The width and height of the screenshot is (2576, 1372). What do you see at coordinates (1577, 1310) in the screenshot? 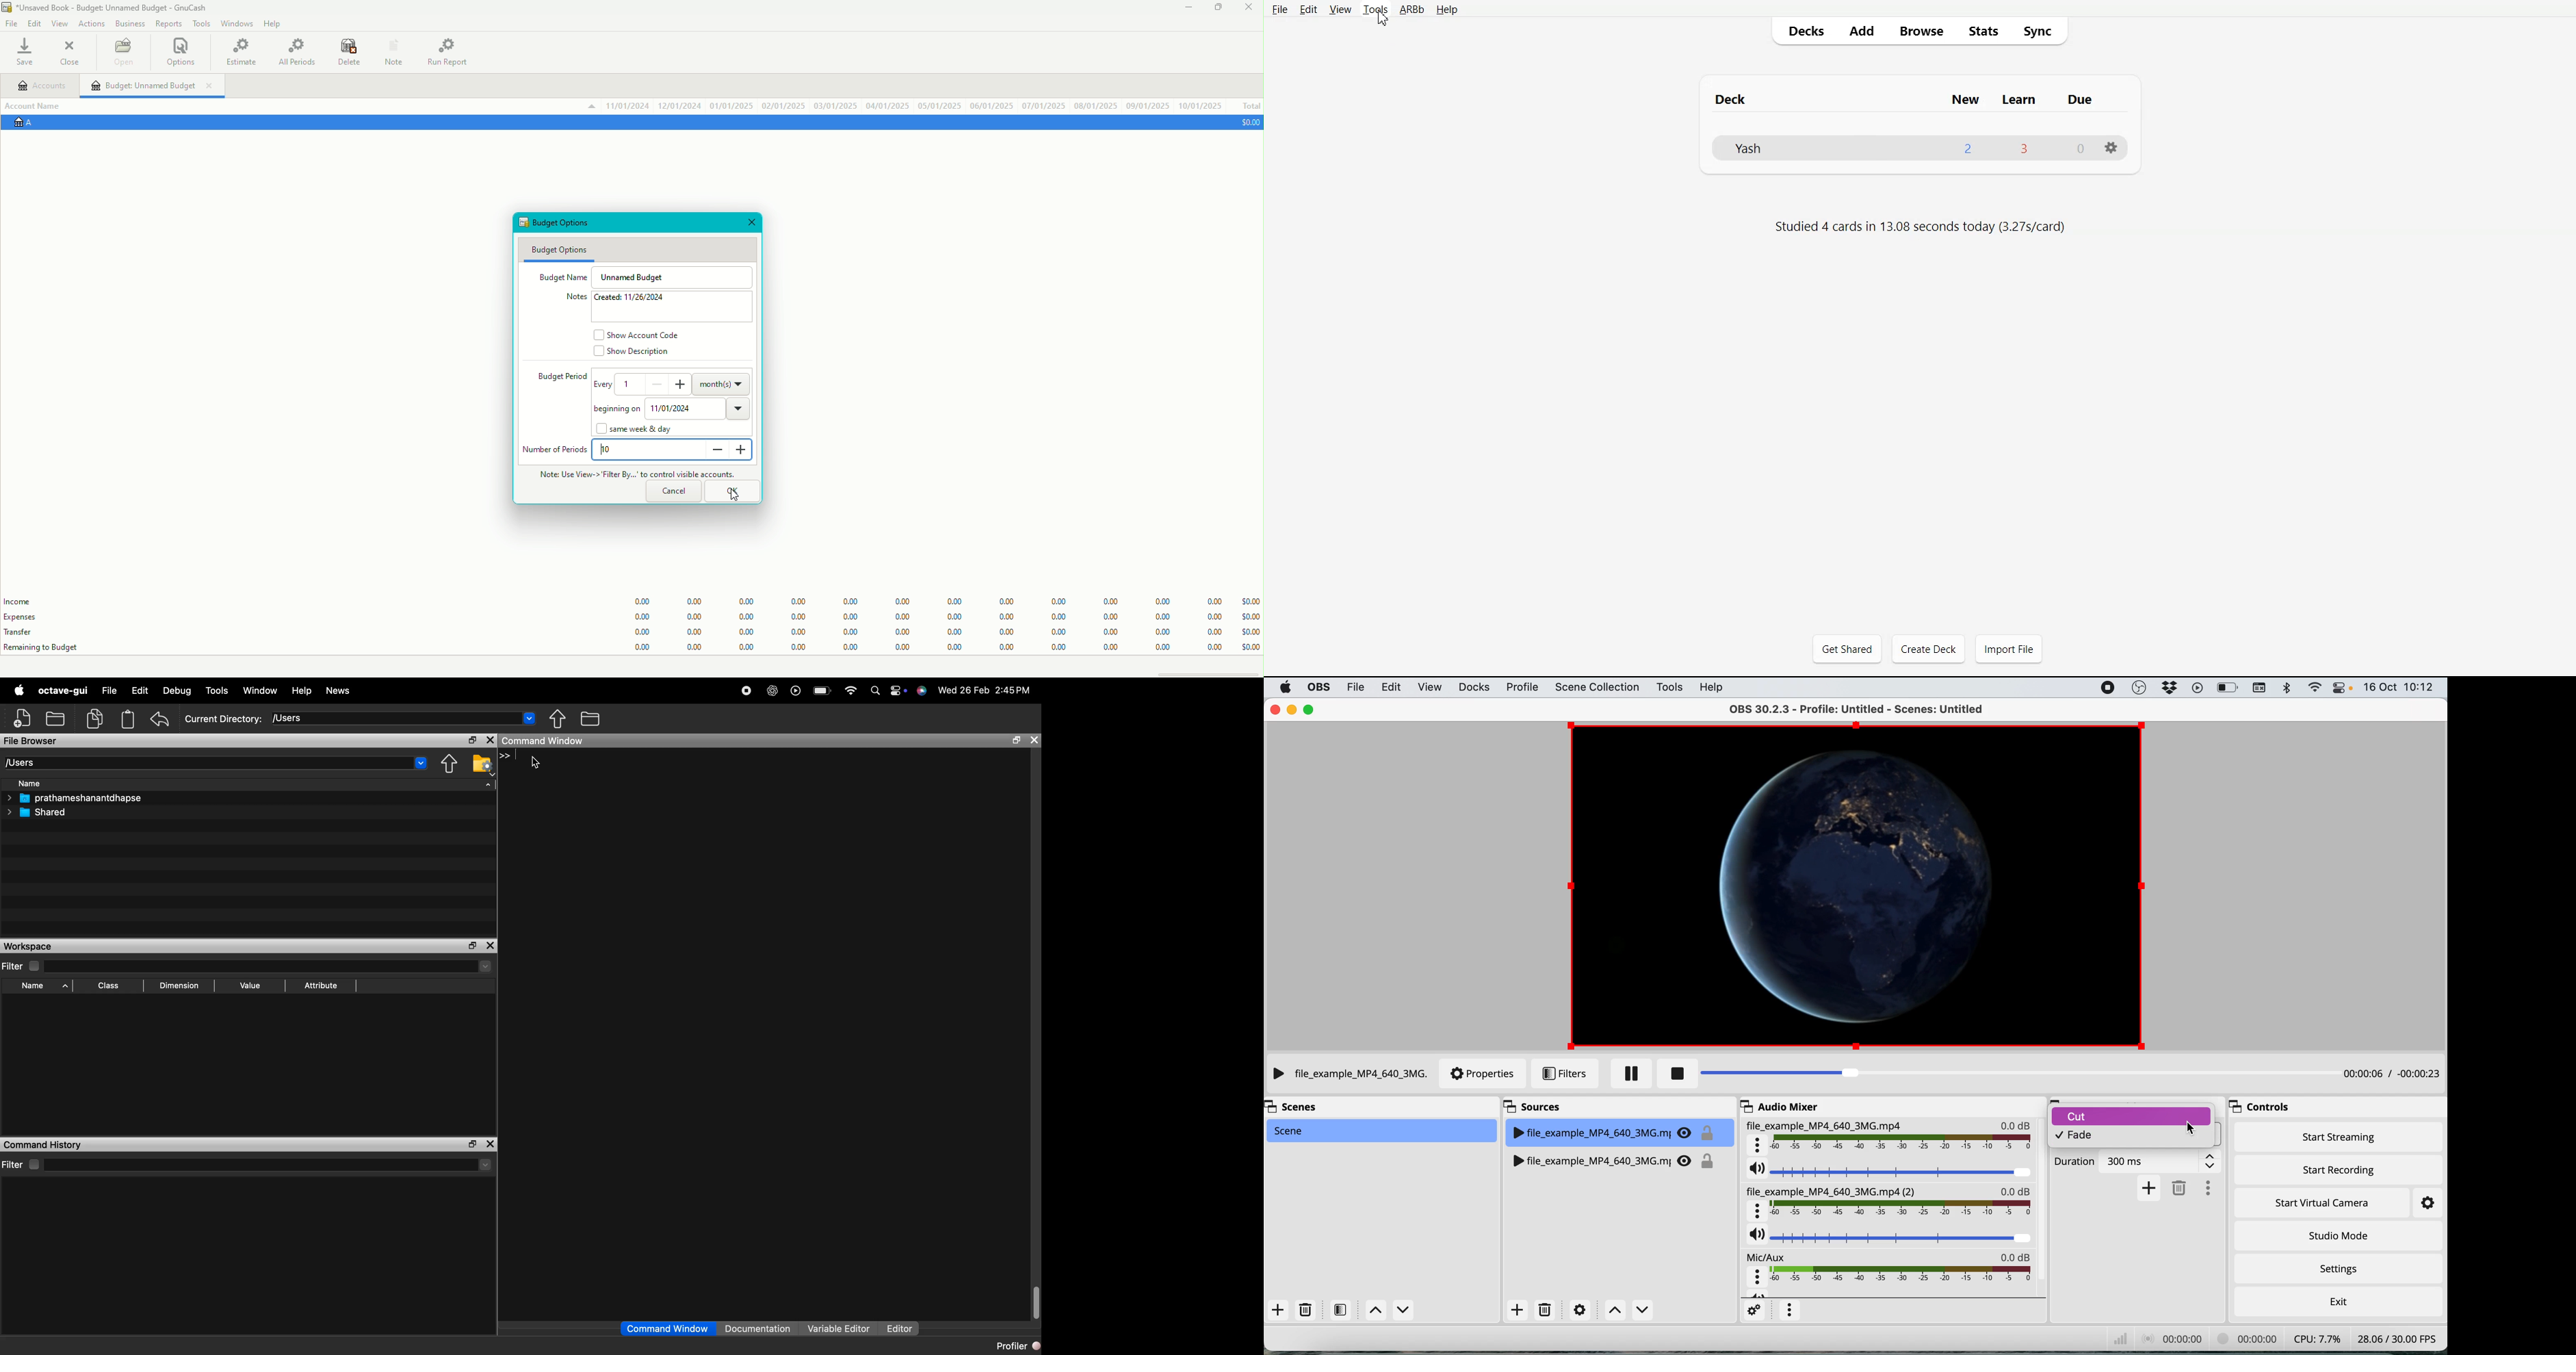
I see `settings` at bounding box center [1577, 1310].